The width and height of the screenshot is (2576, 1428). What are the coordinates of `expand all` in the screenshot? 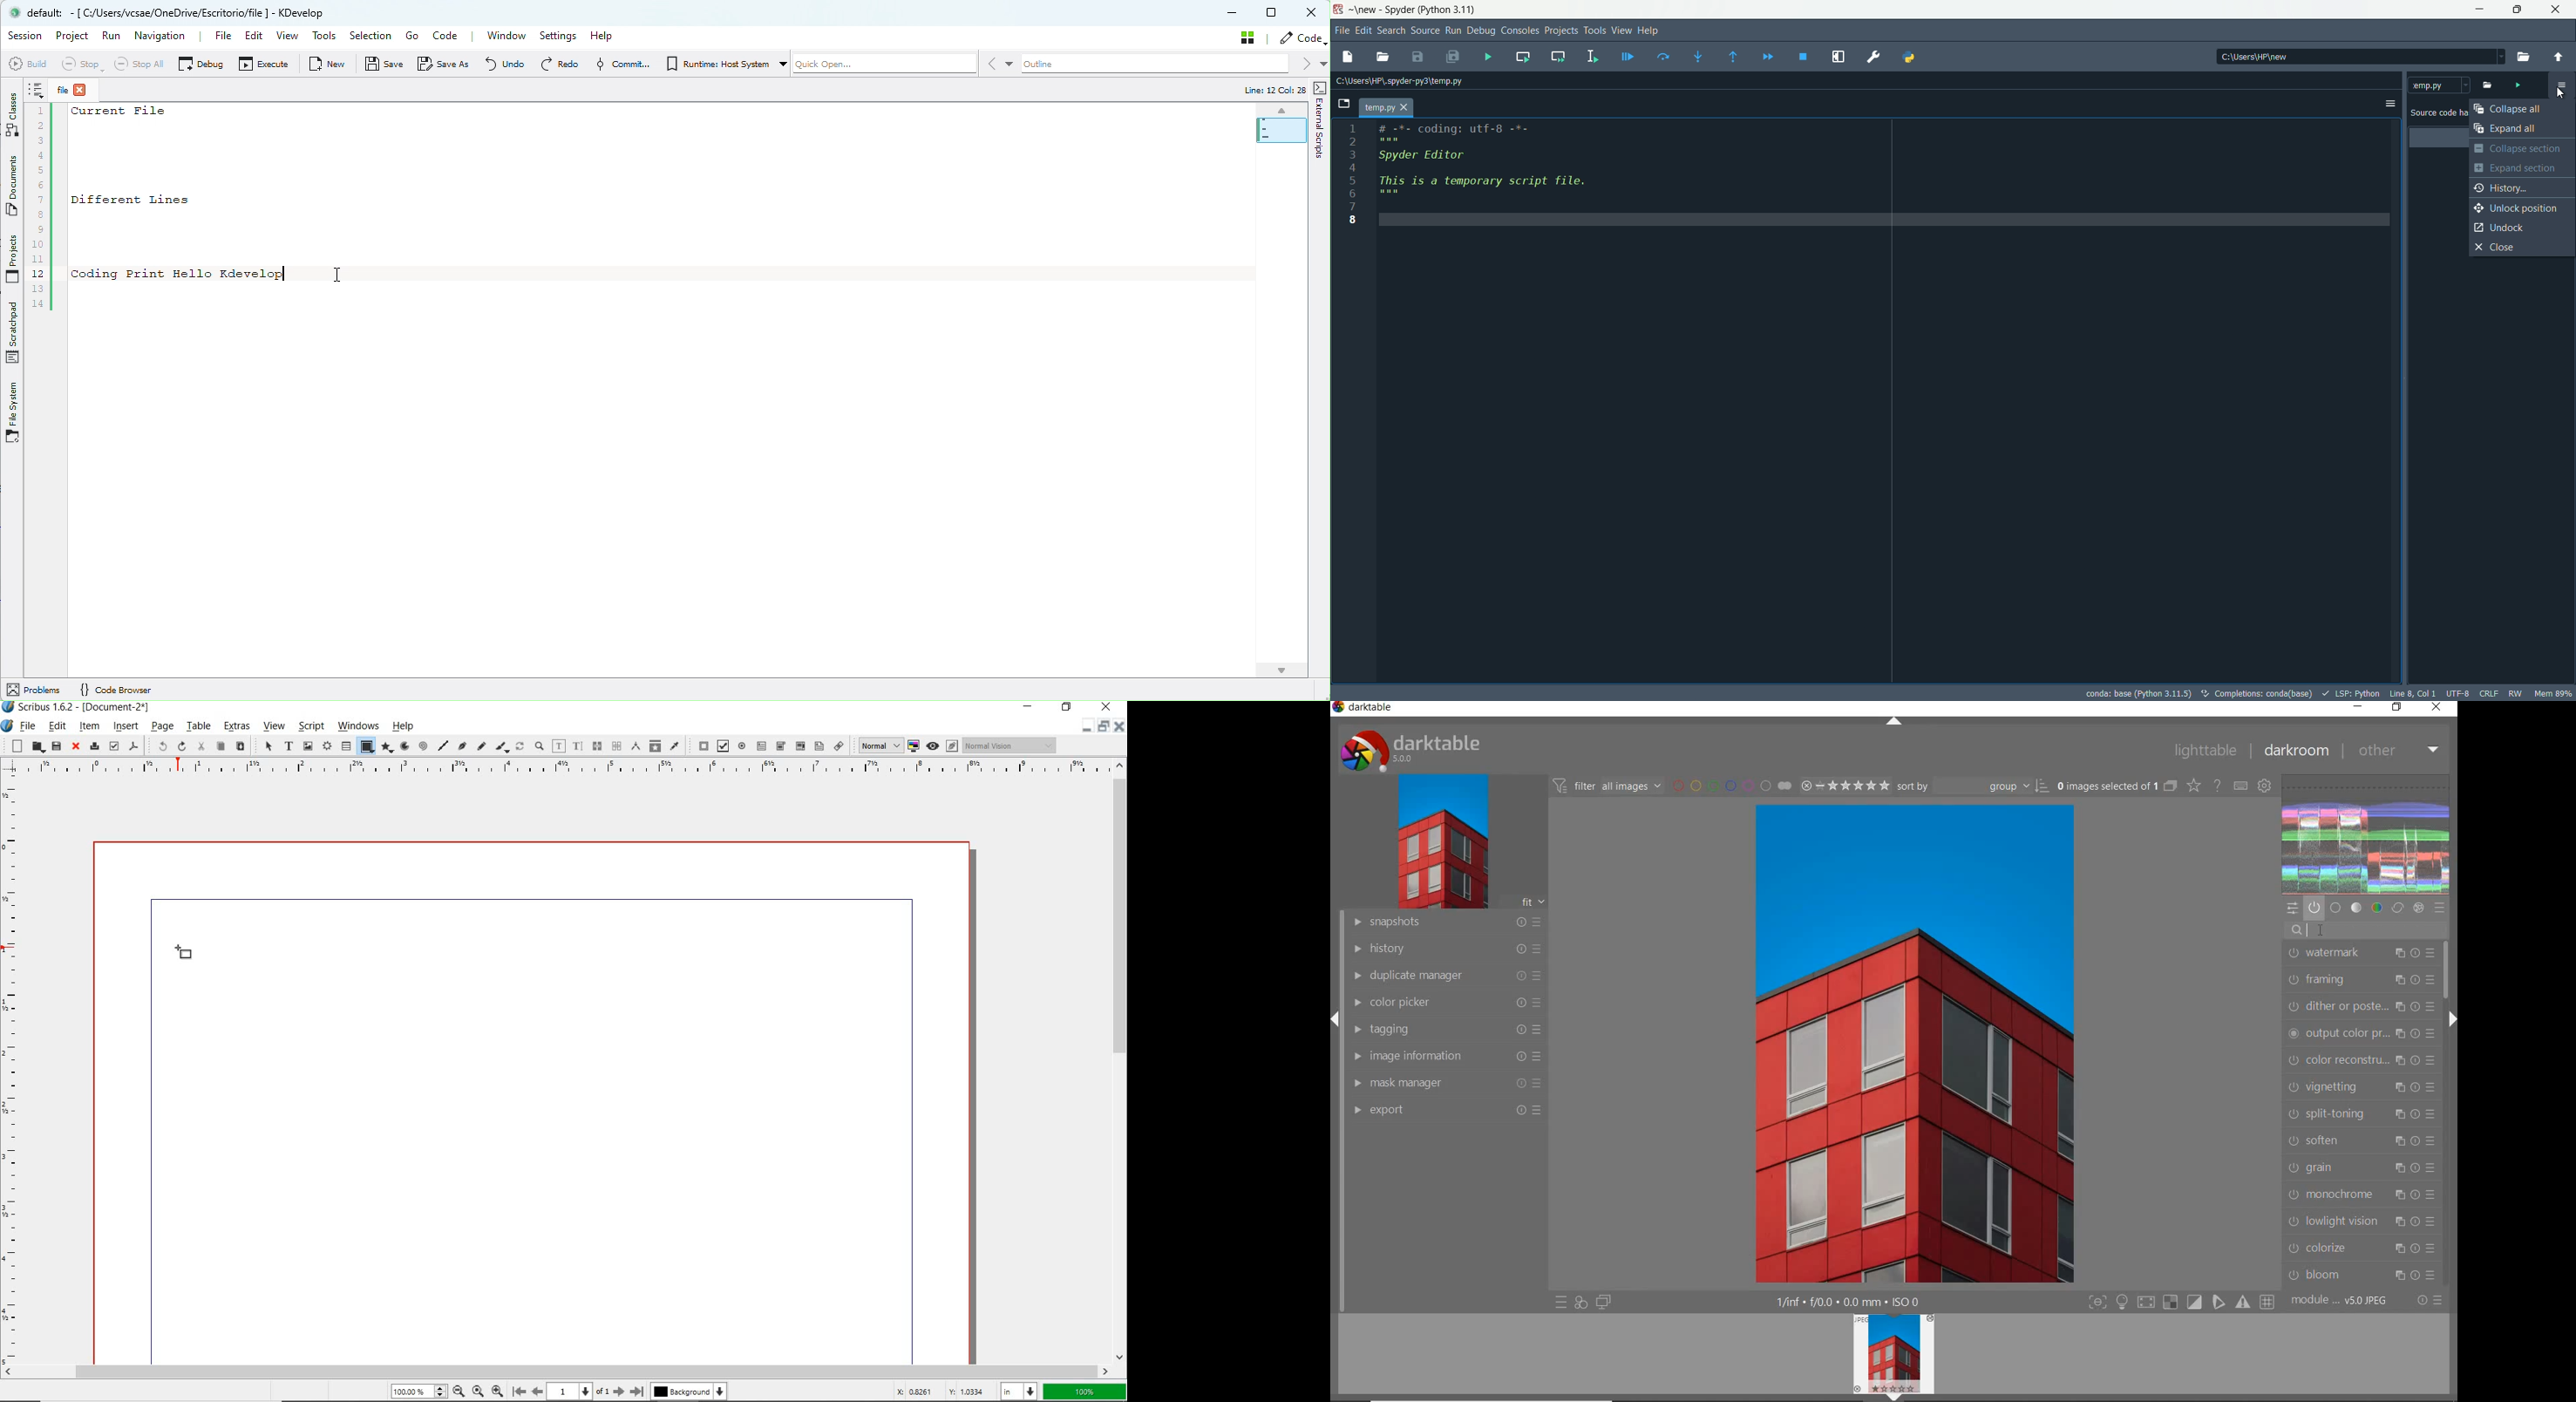 It's located at (2523, 128).